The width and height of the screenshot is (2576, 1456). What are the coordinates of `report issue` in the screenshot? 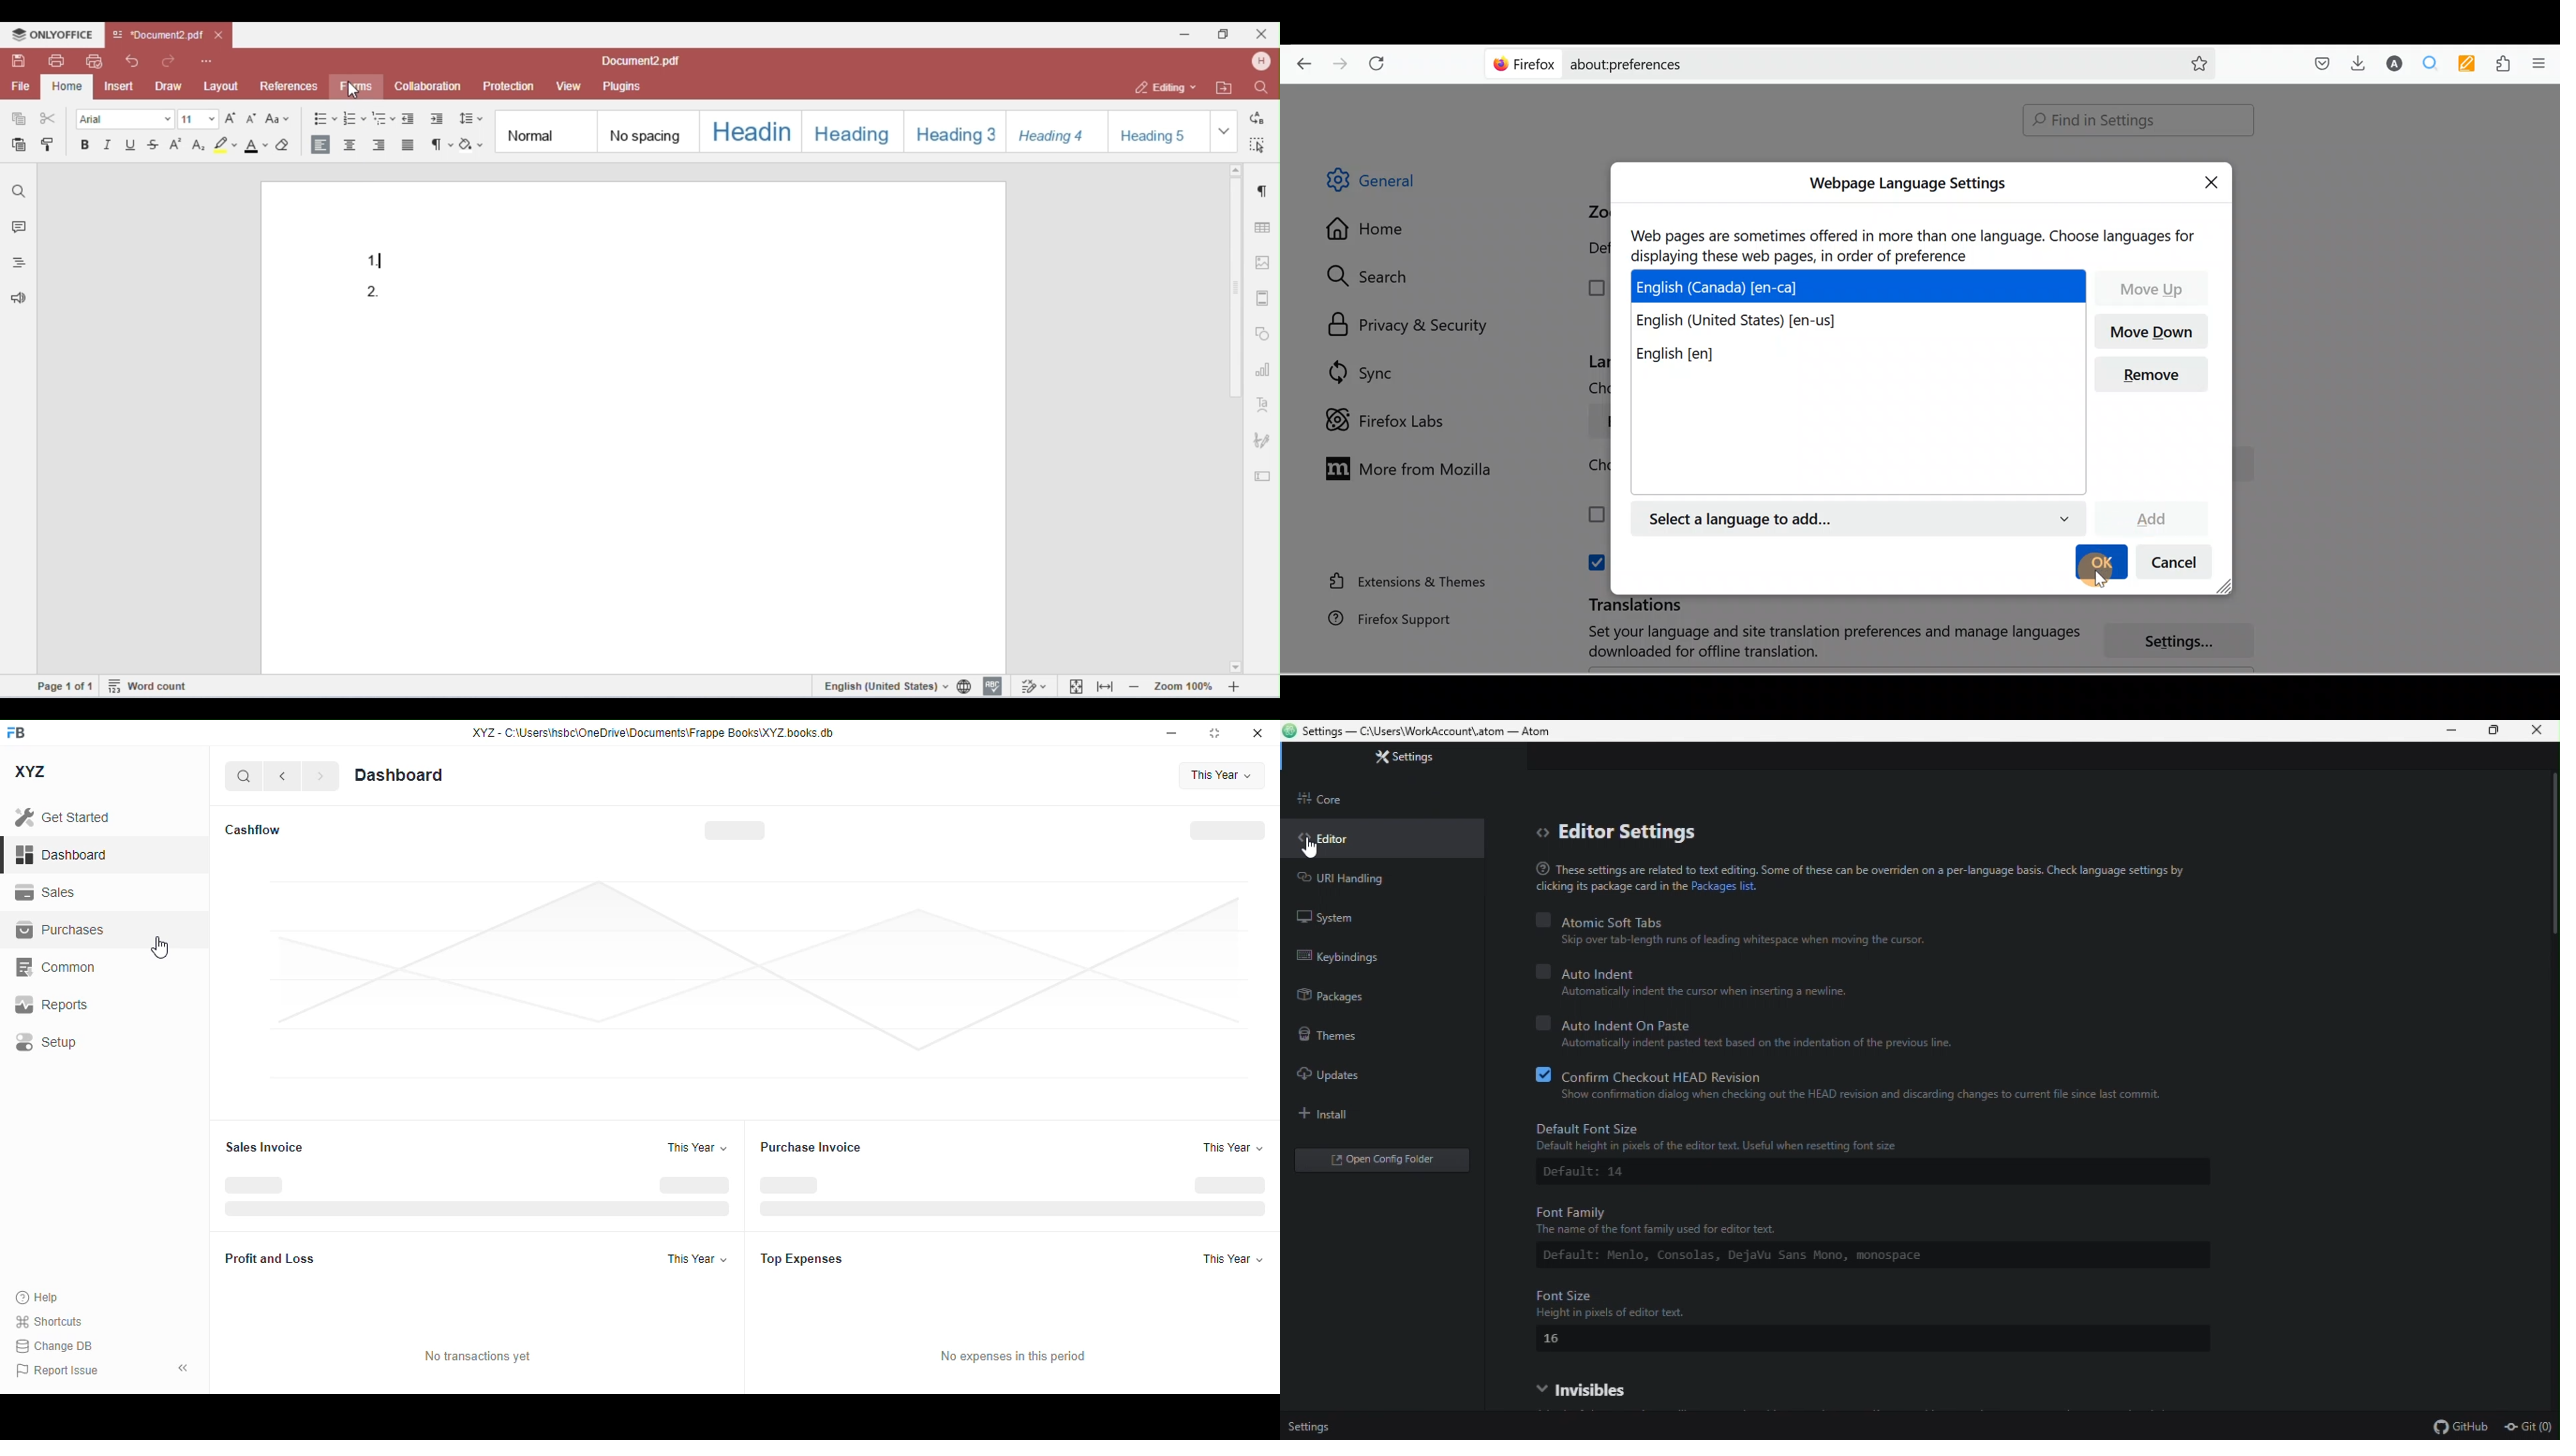 It's located at (56, 1371).